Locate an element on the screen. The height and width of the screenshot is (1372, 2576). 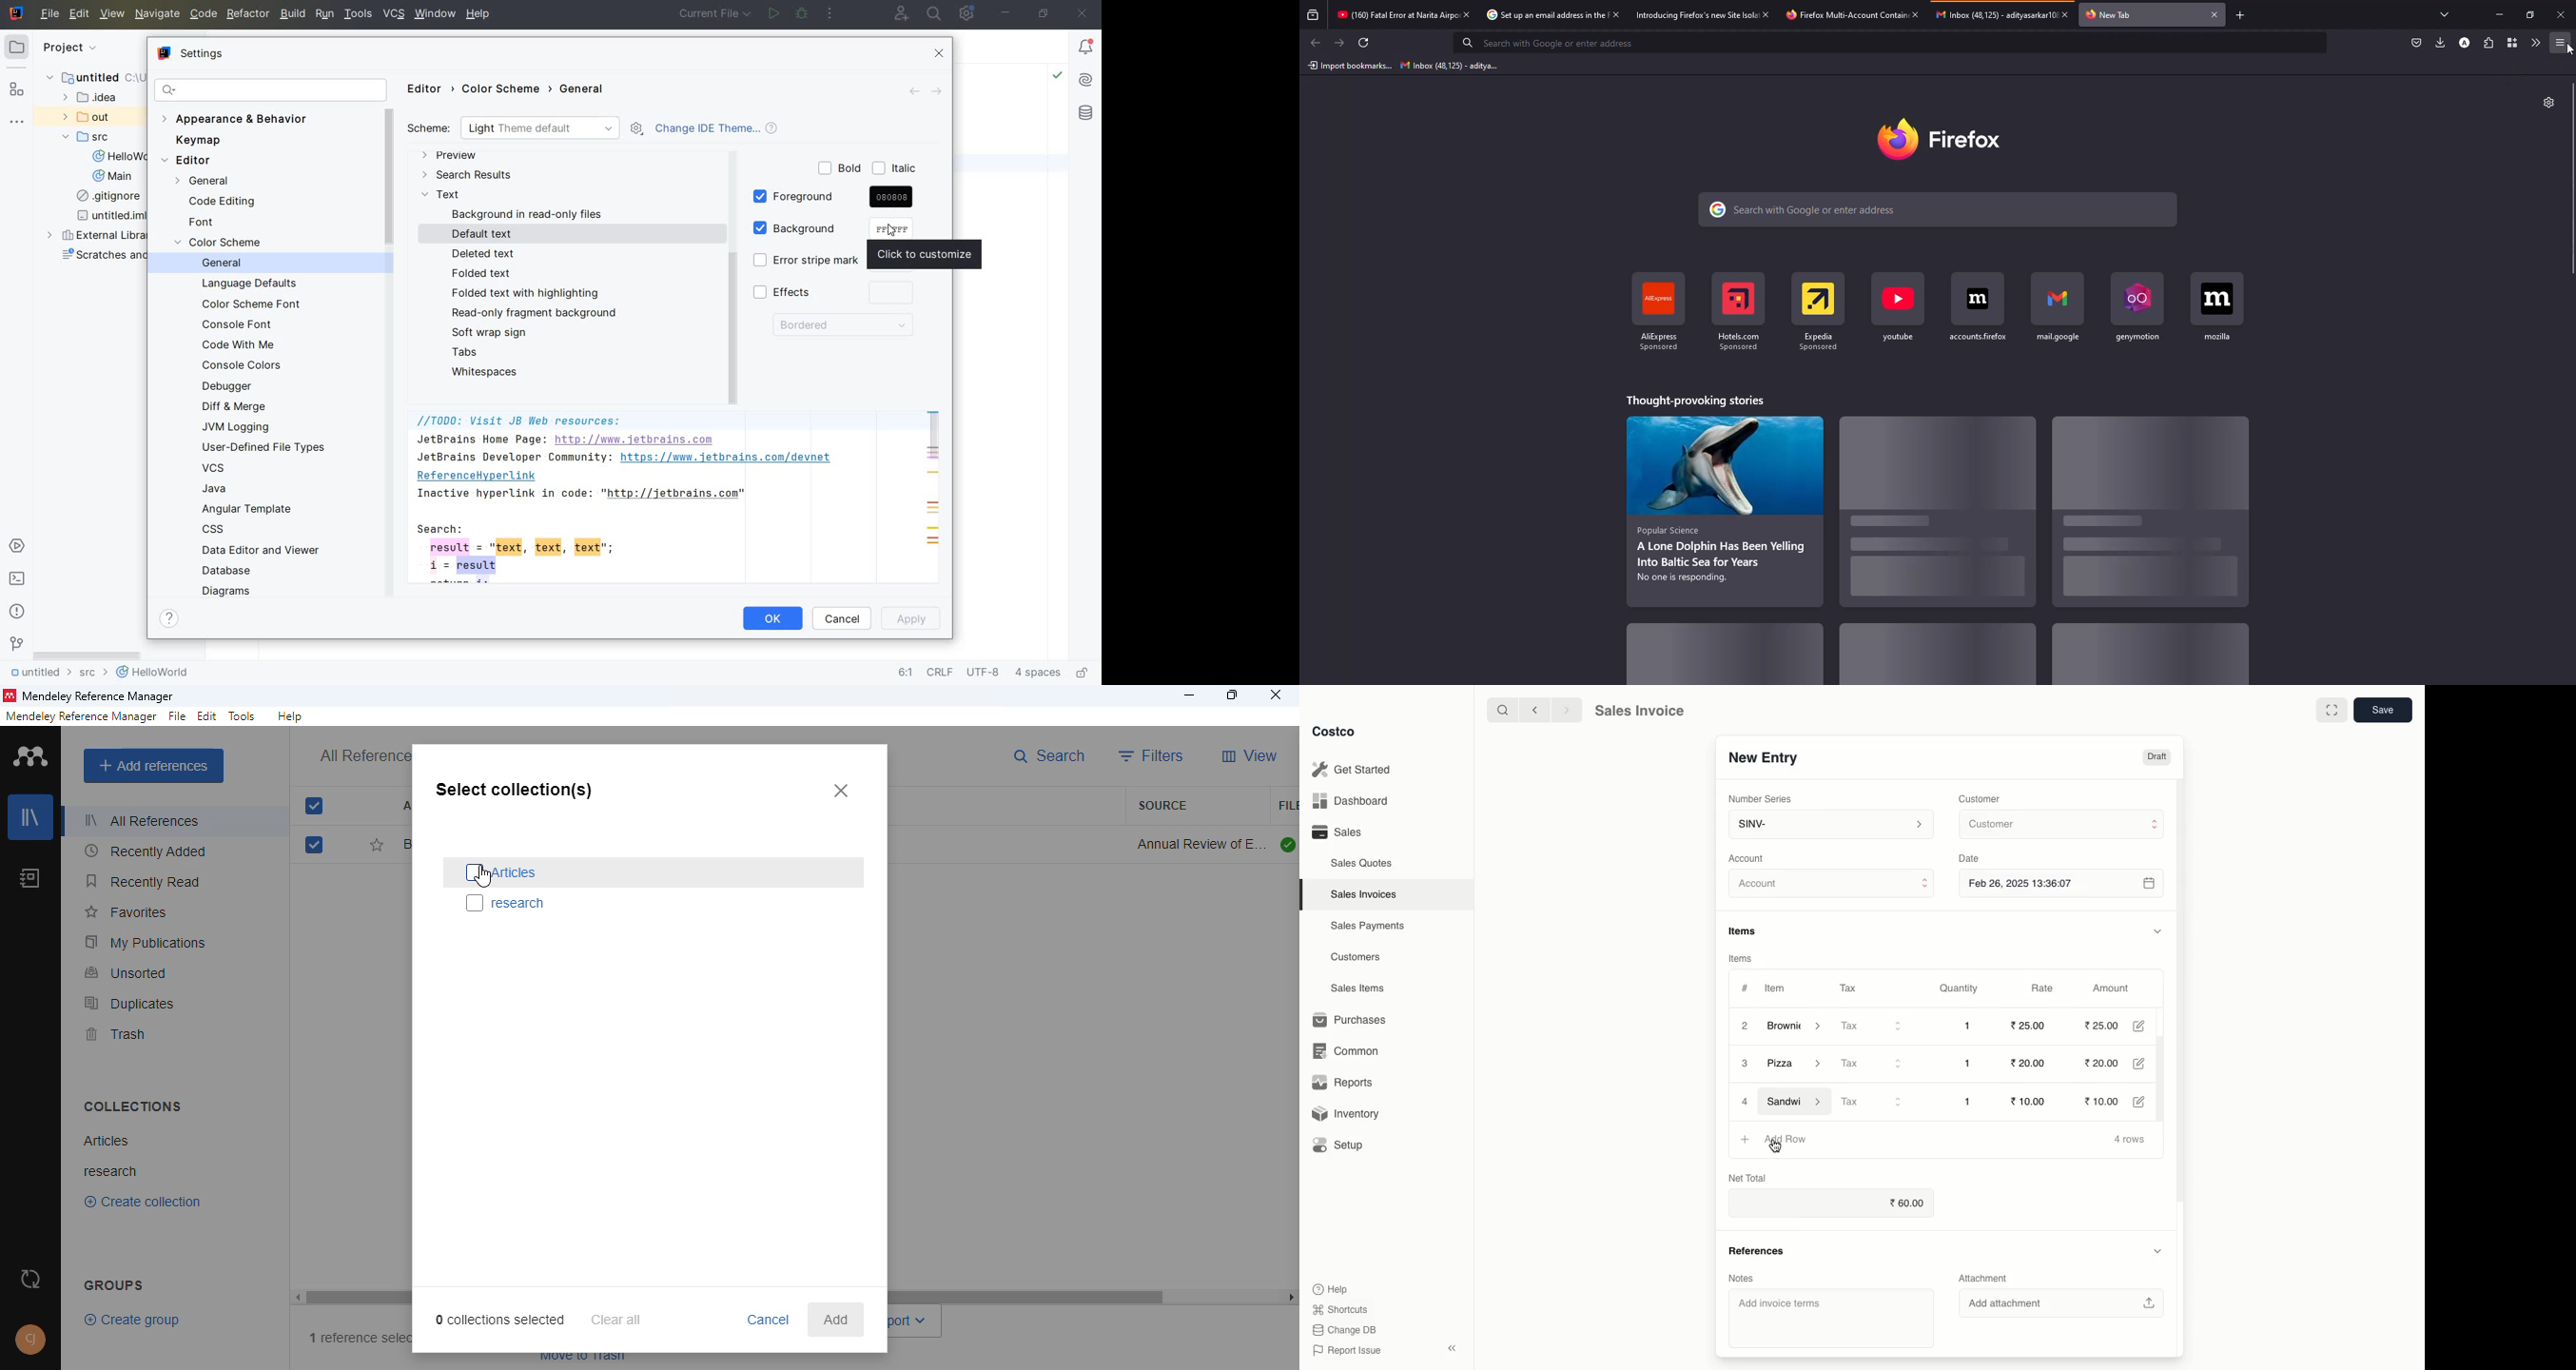
annual review of environment and resources is located at coordinates (1200, 844).